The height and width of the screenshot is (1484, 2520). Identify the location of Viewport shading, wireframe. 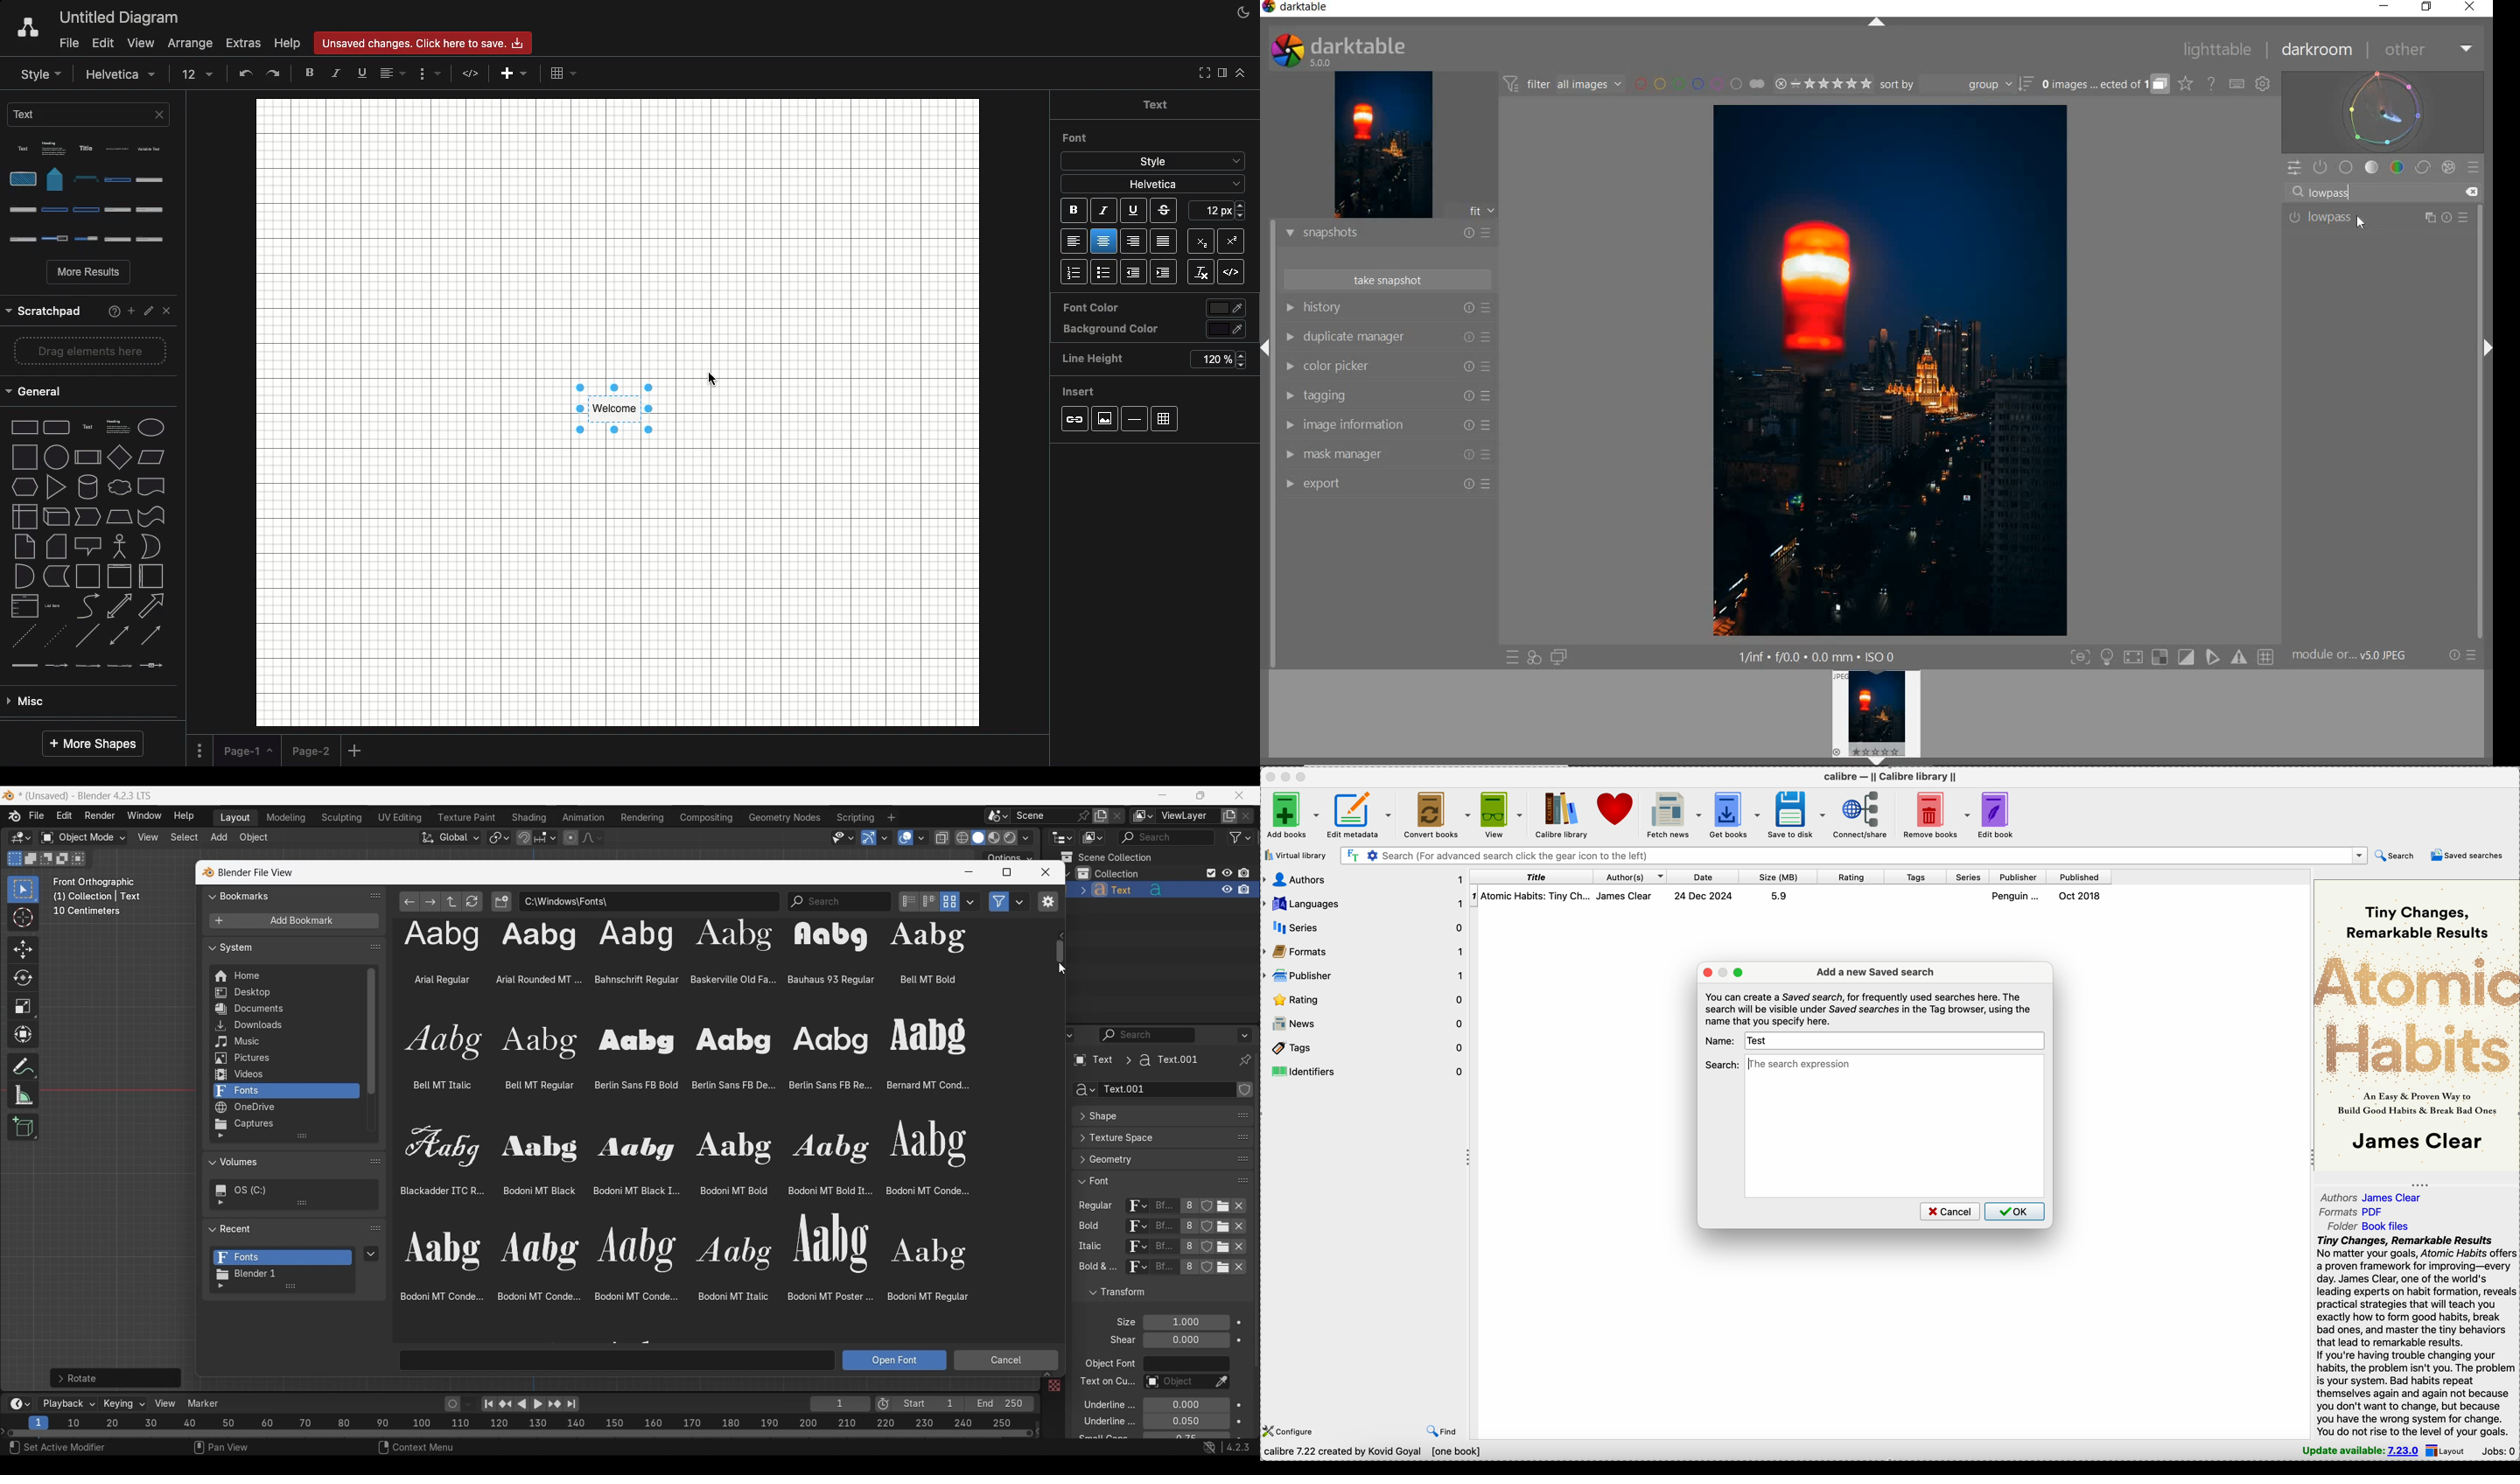
(963, 838).